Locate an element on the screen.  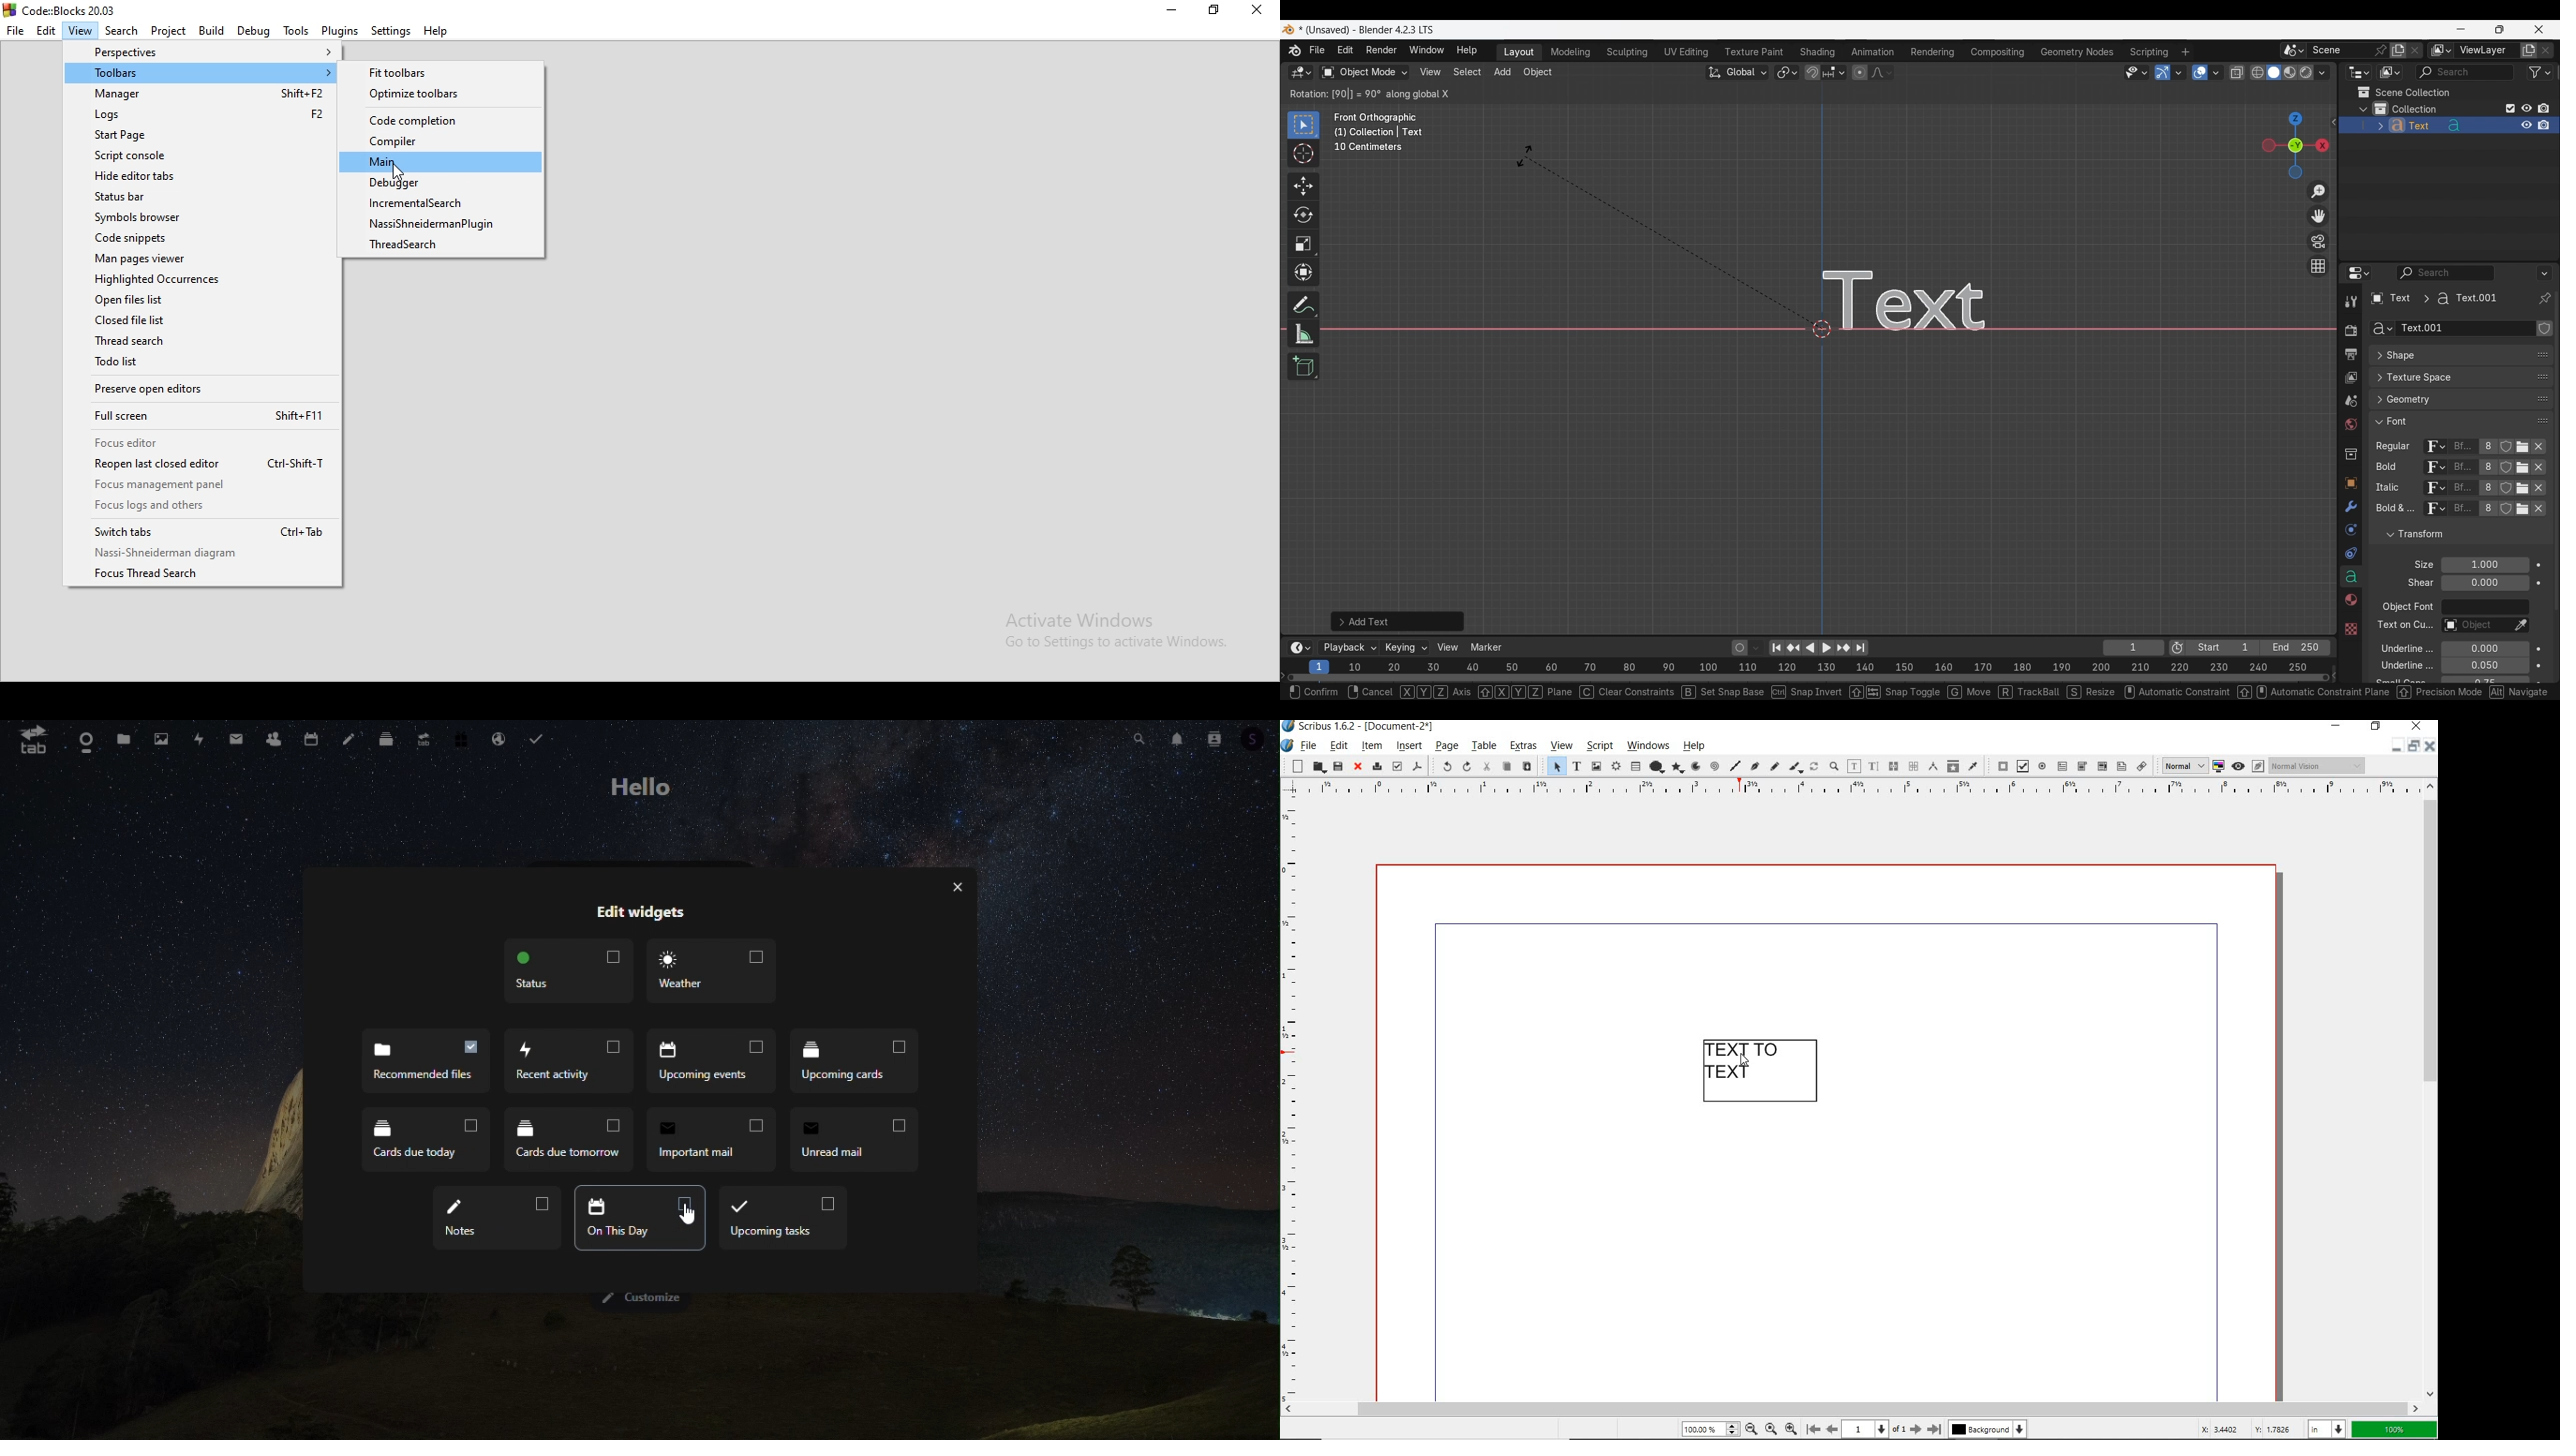
File menu is located at coordinates (1318, 51).